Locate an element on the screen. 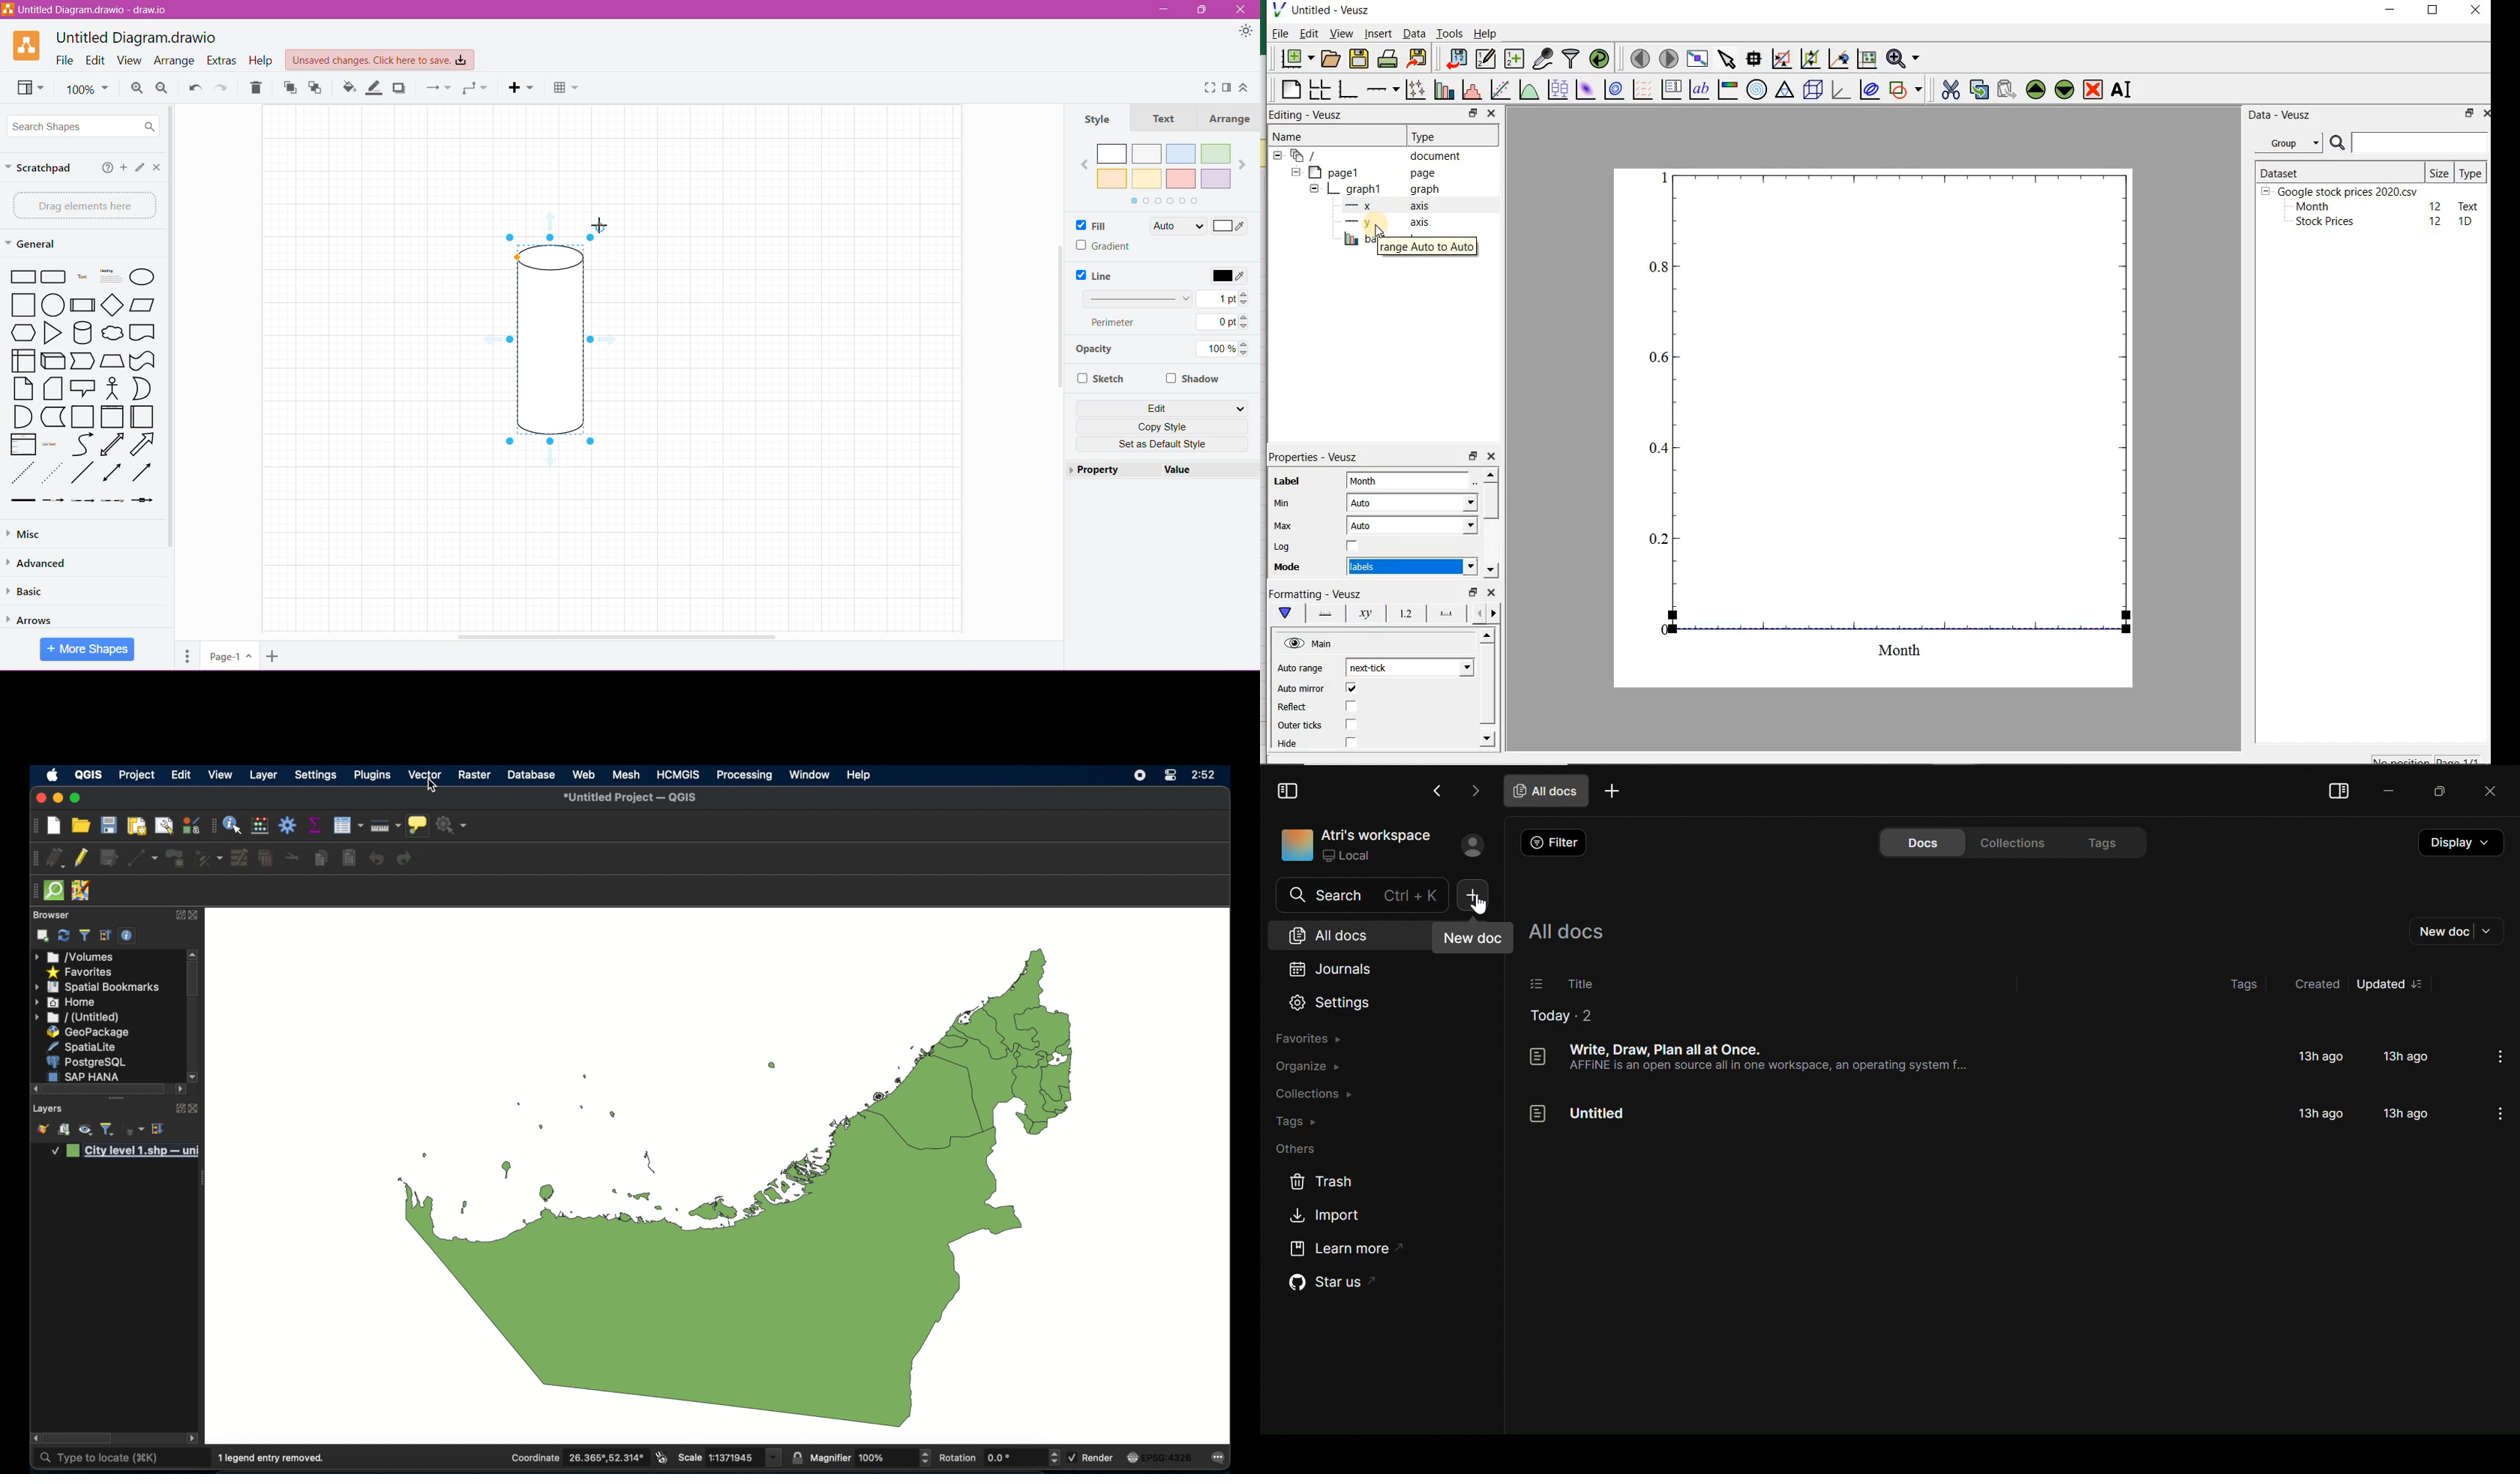  Star us is located at coordinates (1327, 1282).